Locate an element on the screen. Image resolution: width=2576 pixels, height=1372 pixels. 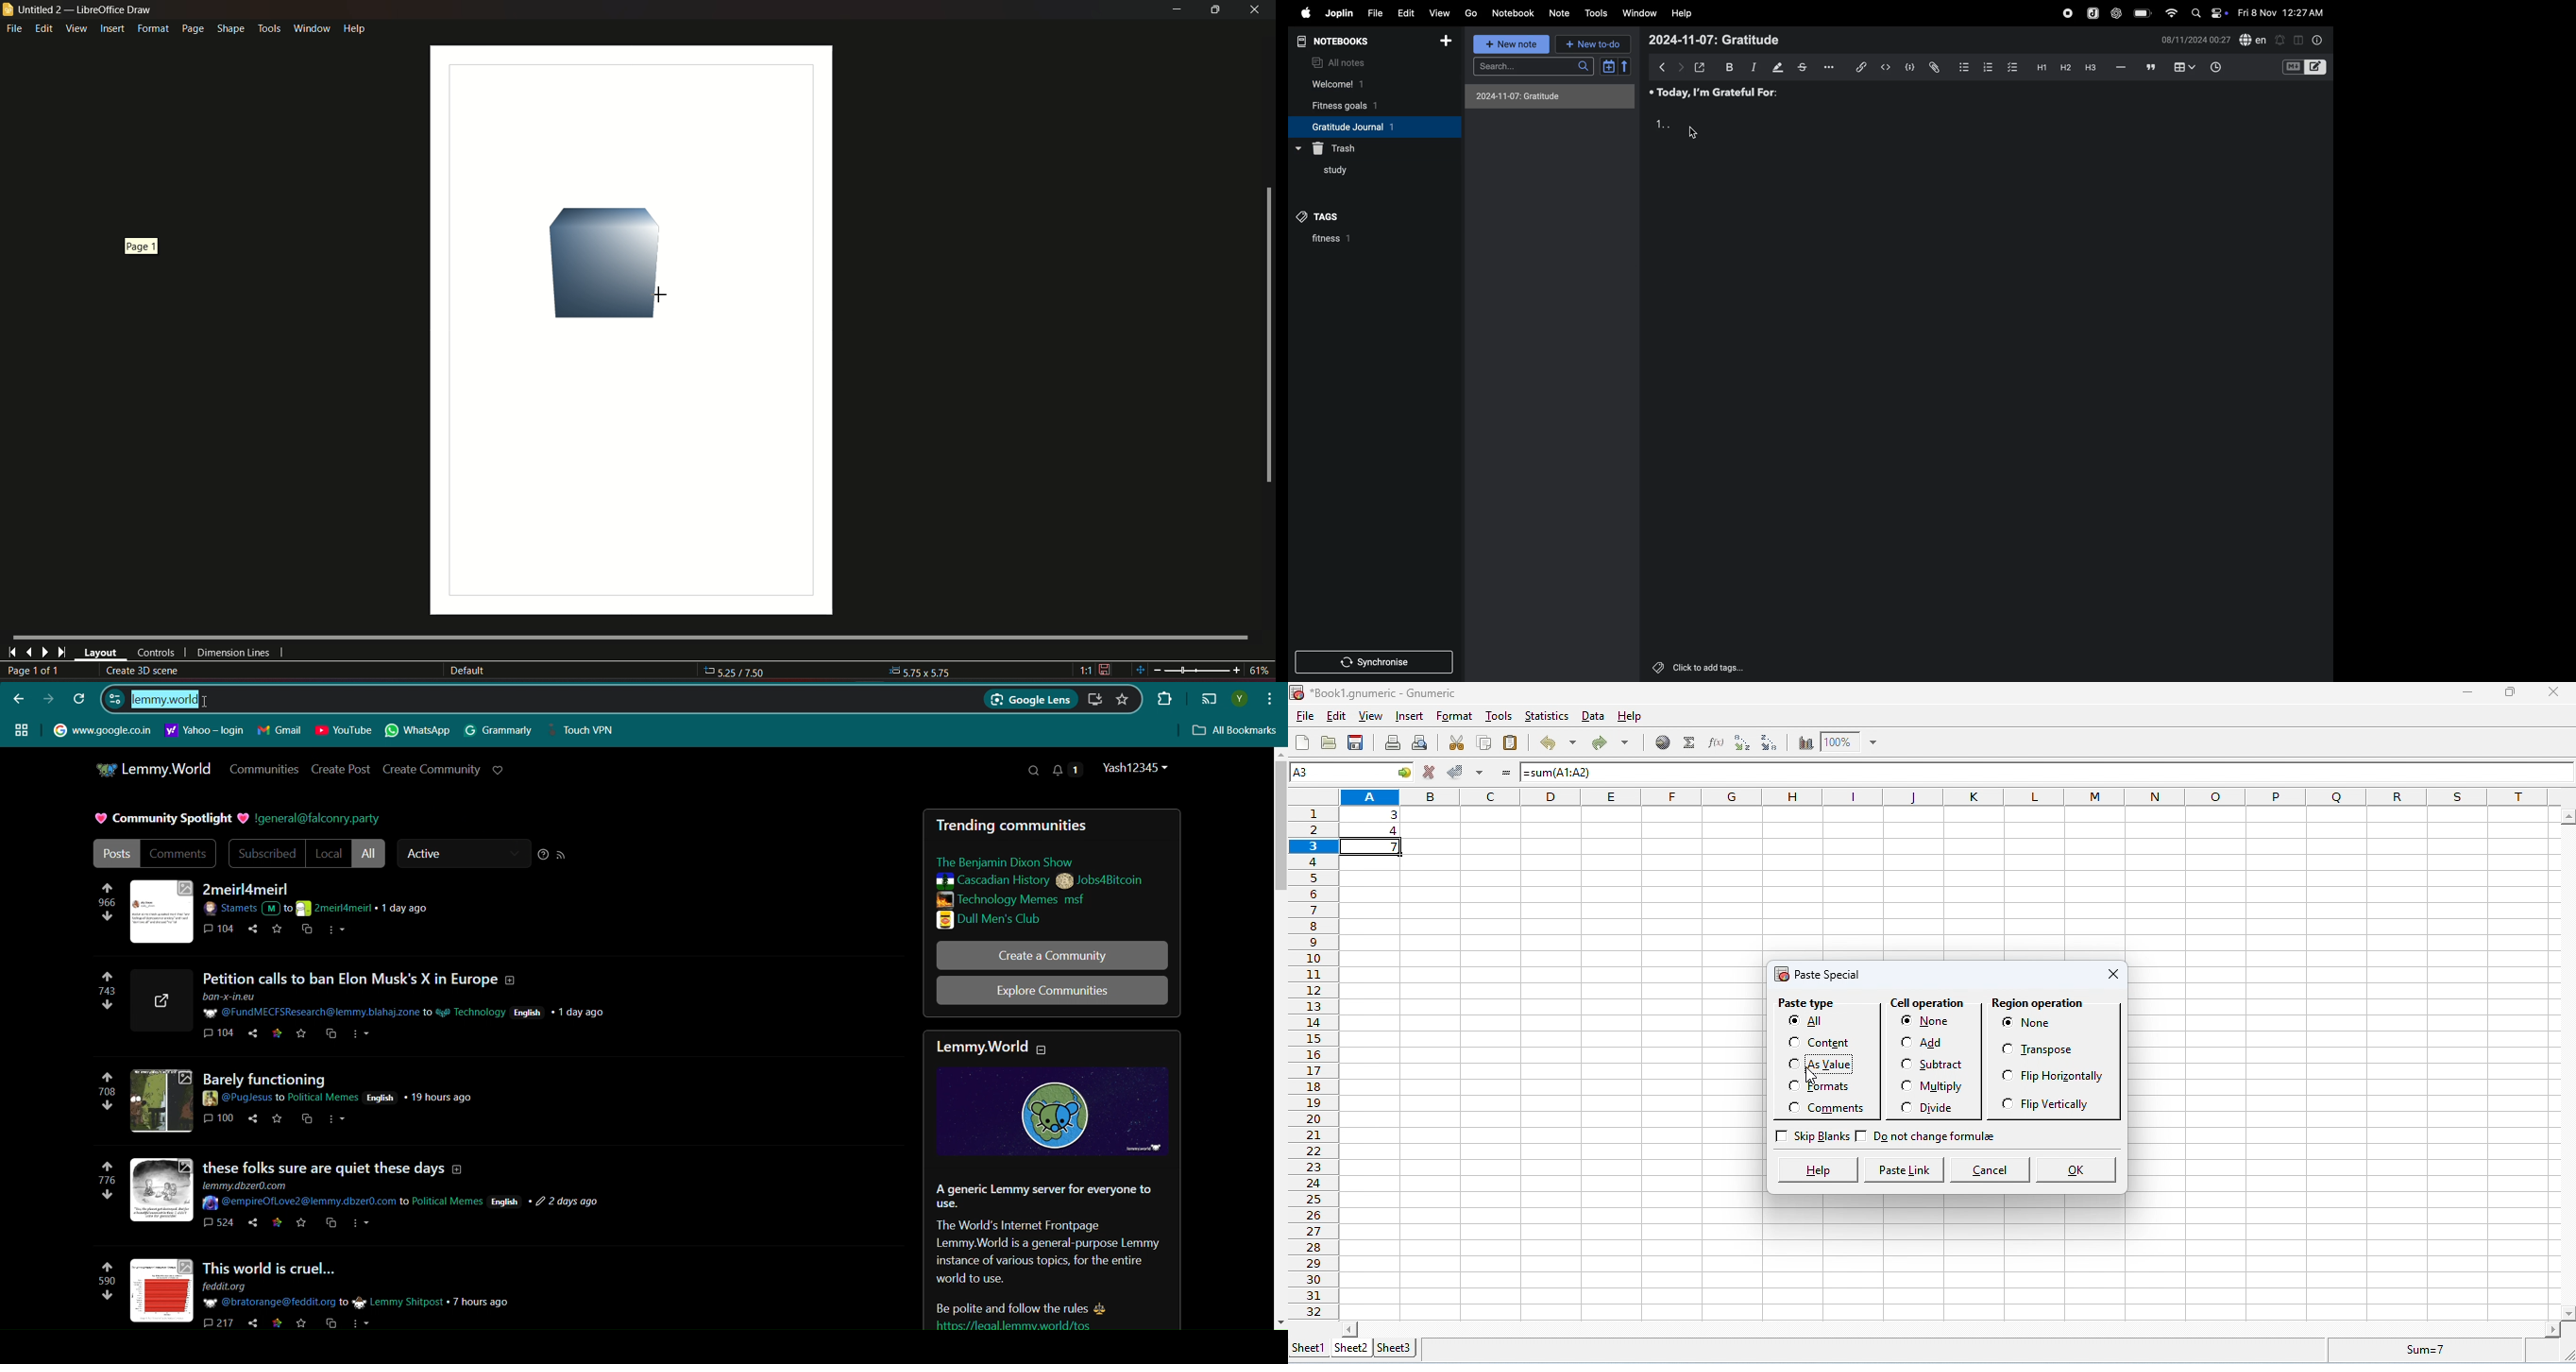
scrollbar is located at coordinates (1267, 336).